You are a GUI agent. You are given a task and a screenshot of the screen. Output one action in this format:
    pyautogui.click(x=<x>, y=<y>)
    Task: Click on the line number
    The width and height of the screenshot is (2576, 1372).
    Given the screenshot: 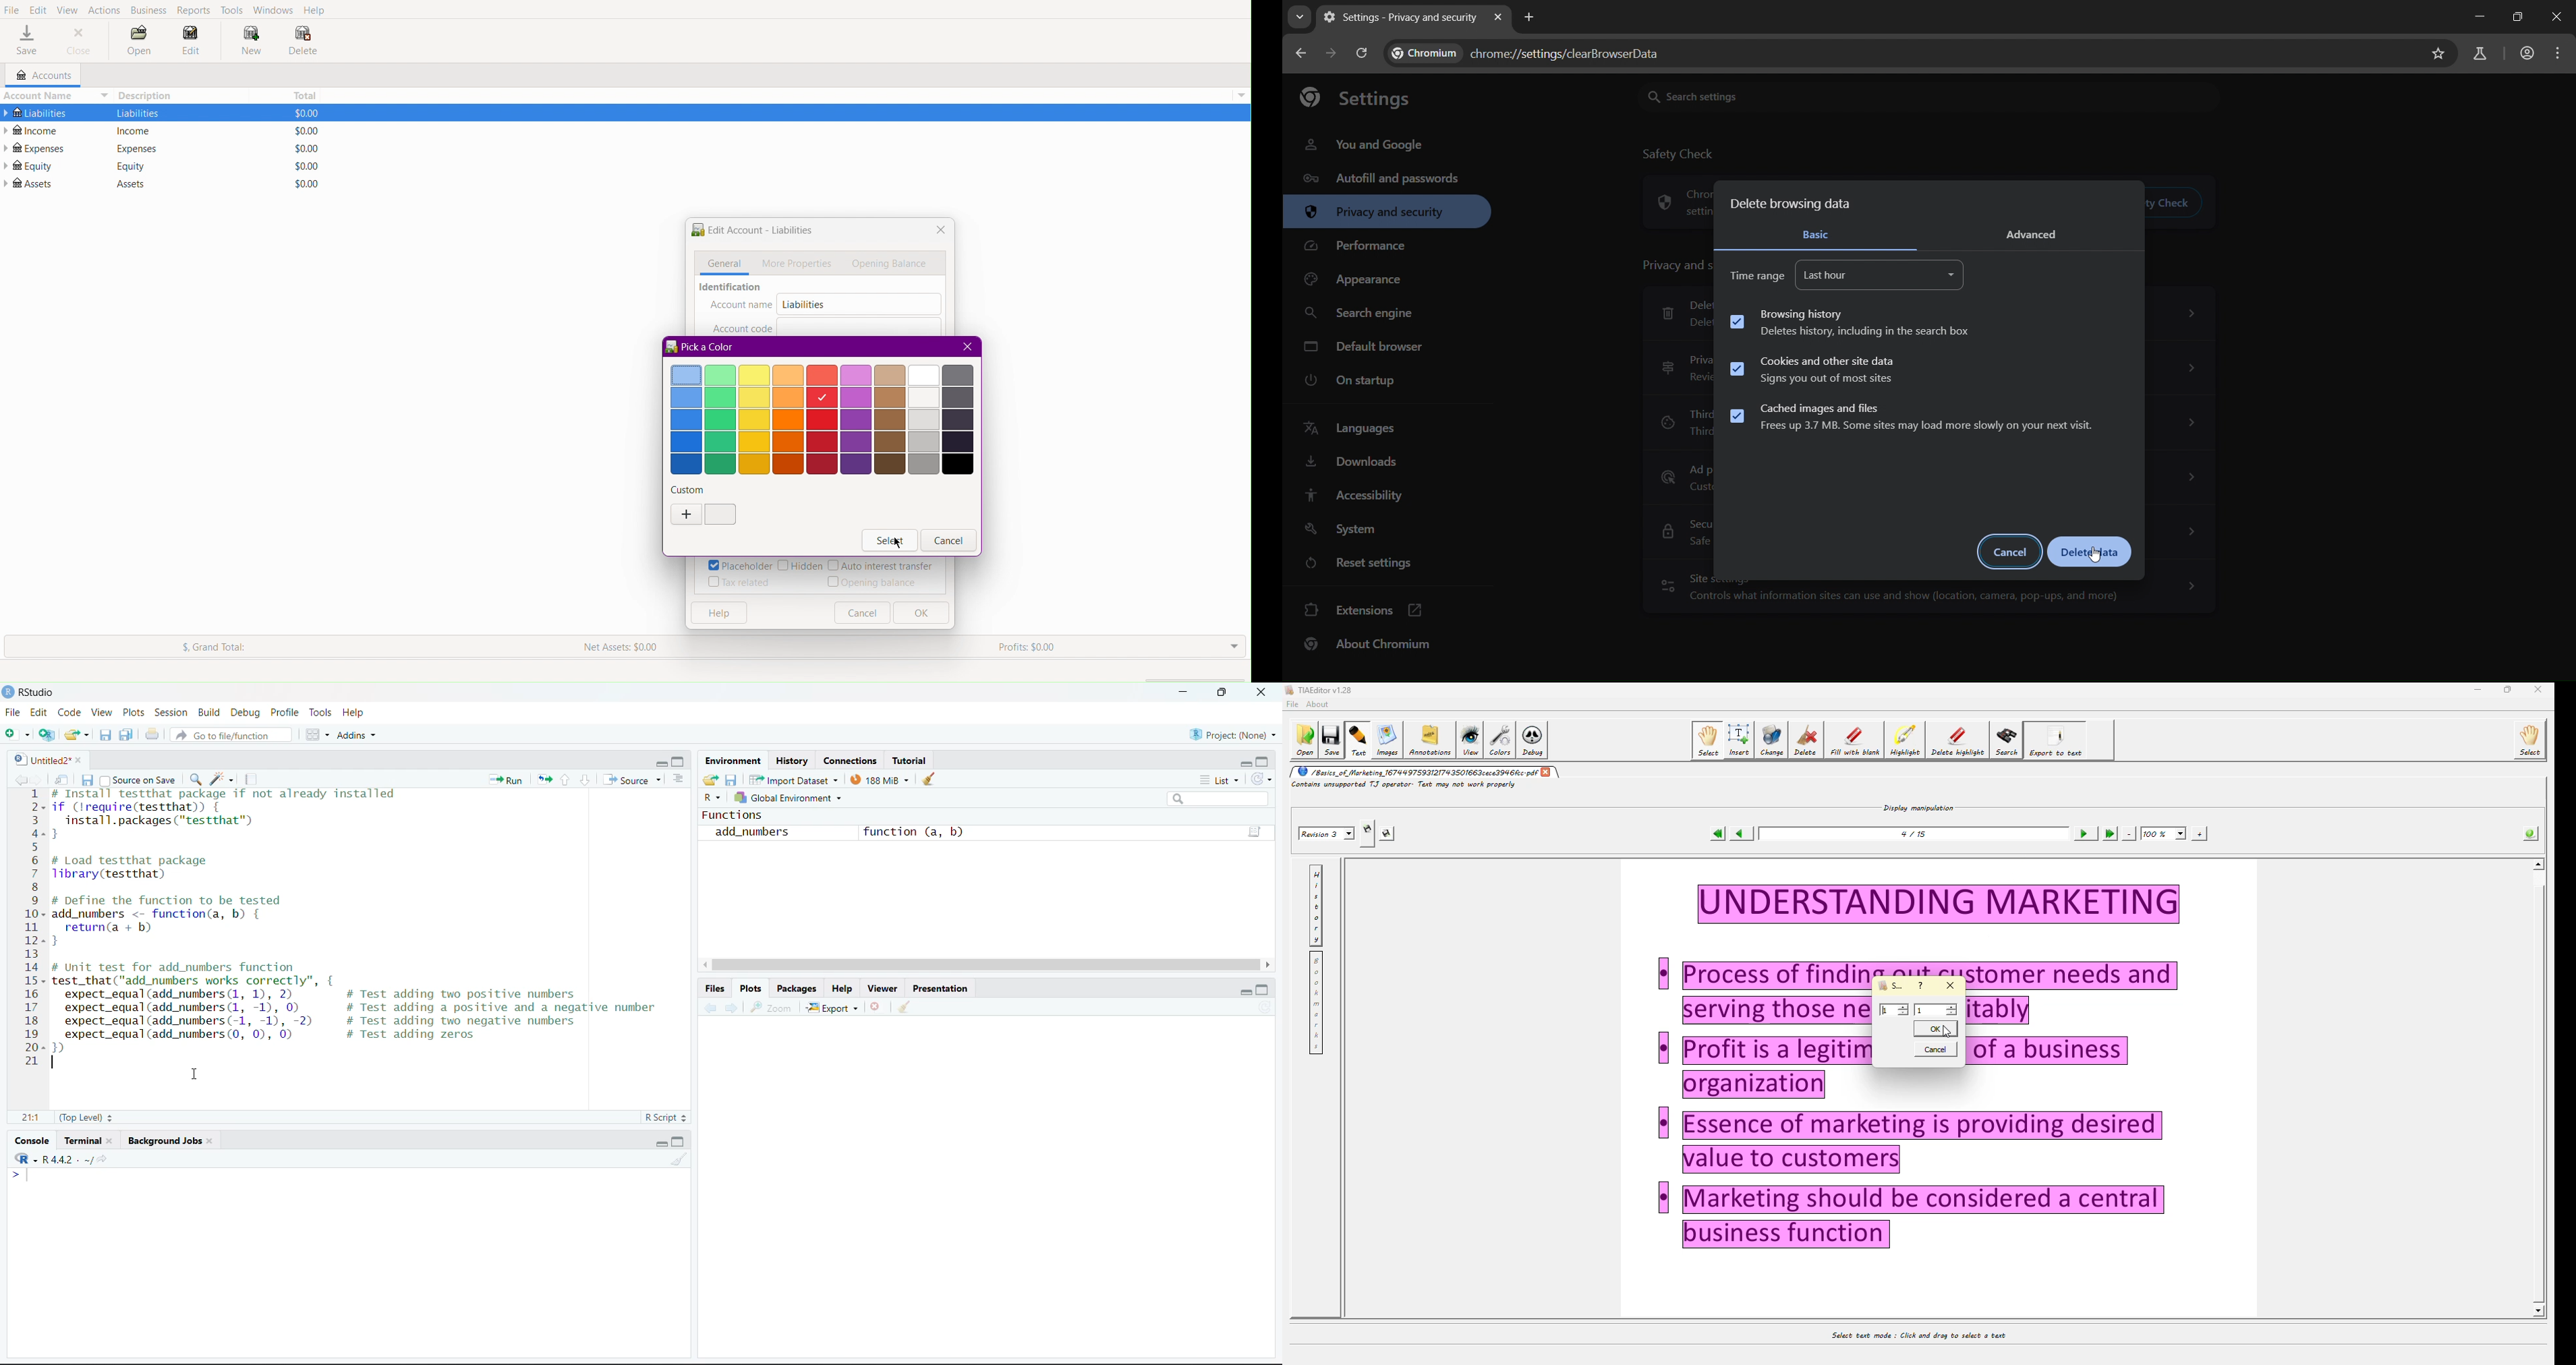 What is the action you would take?
    pyautogui.click(x=36, y=927)
    